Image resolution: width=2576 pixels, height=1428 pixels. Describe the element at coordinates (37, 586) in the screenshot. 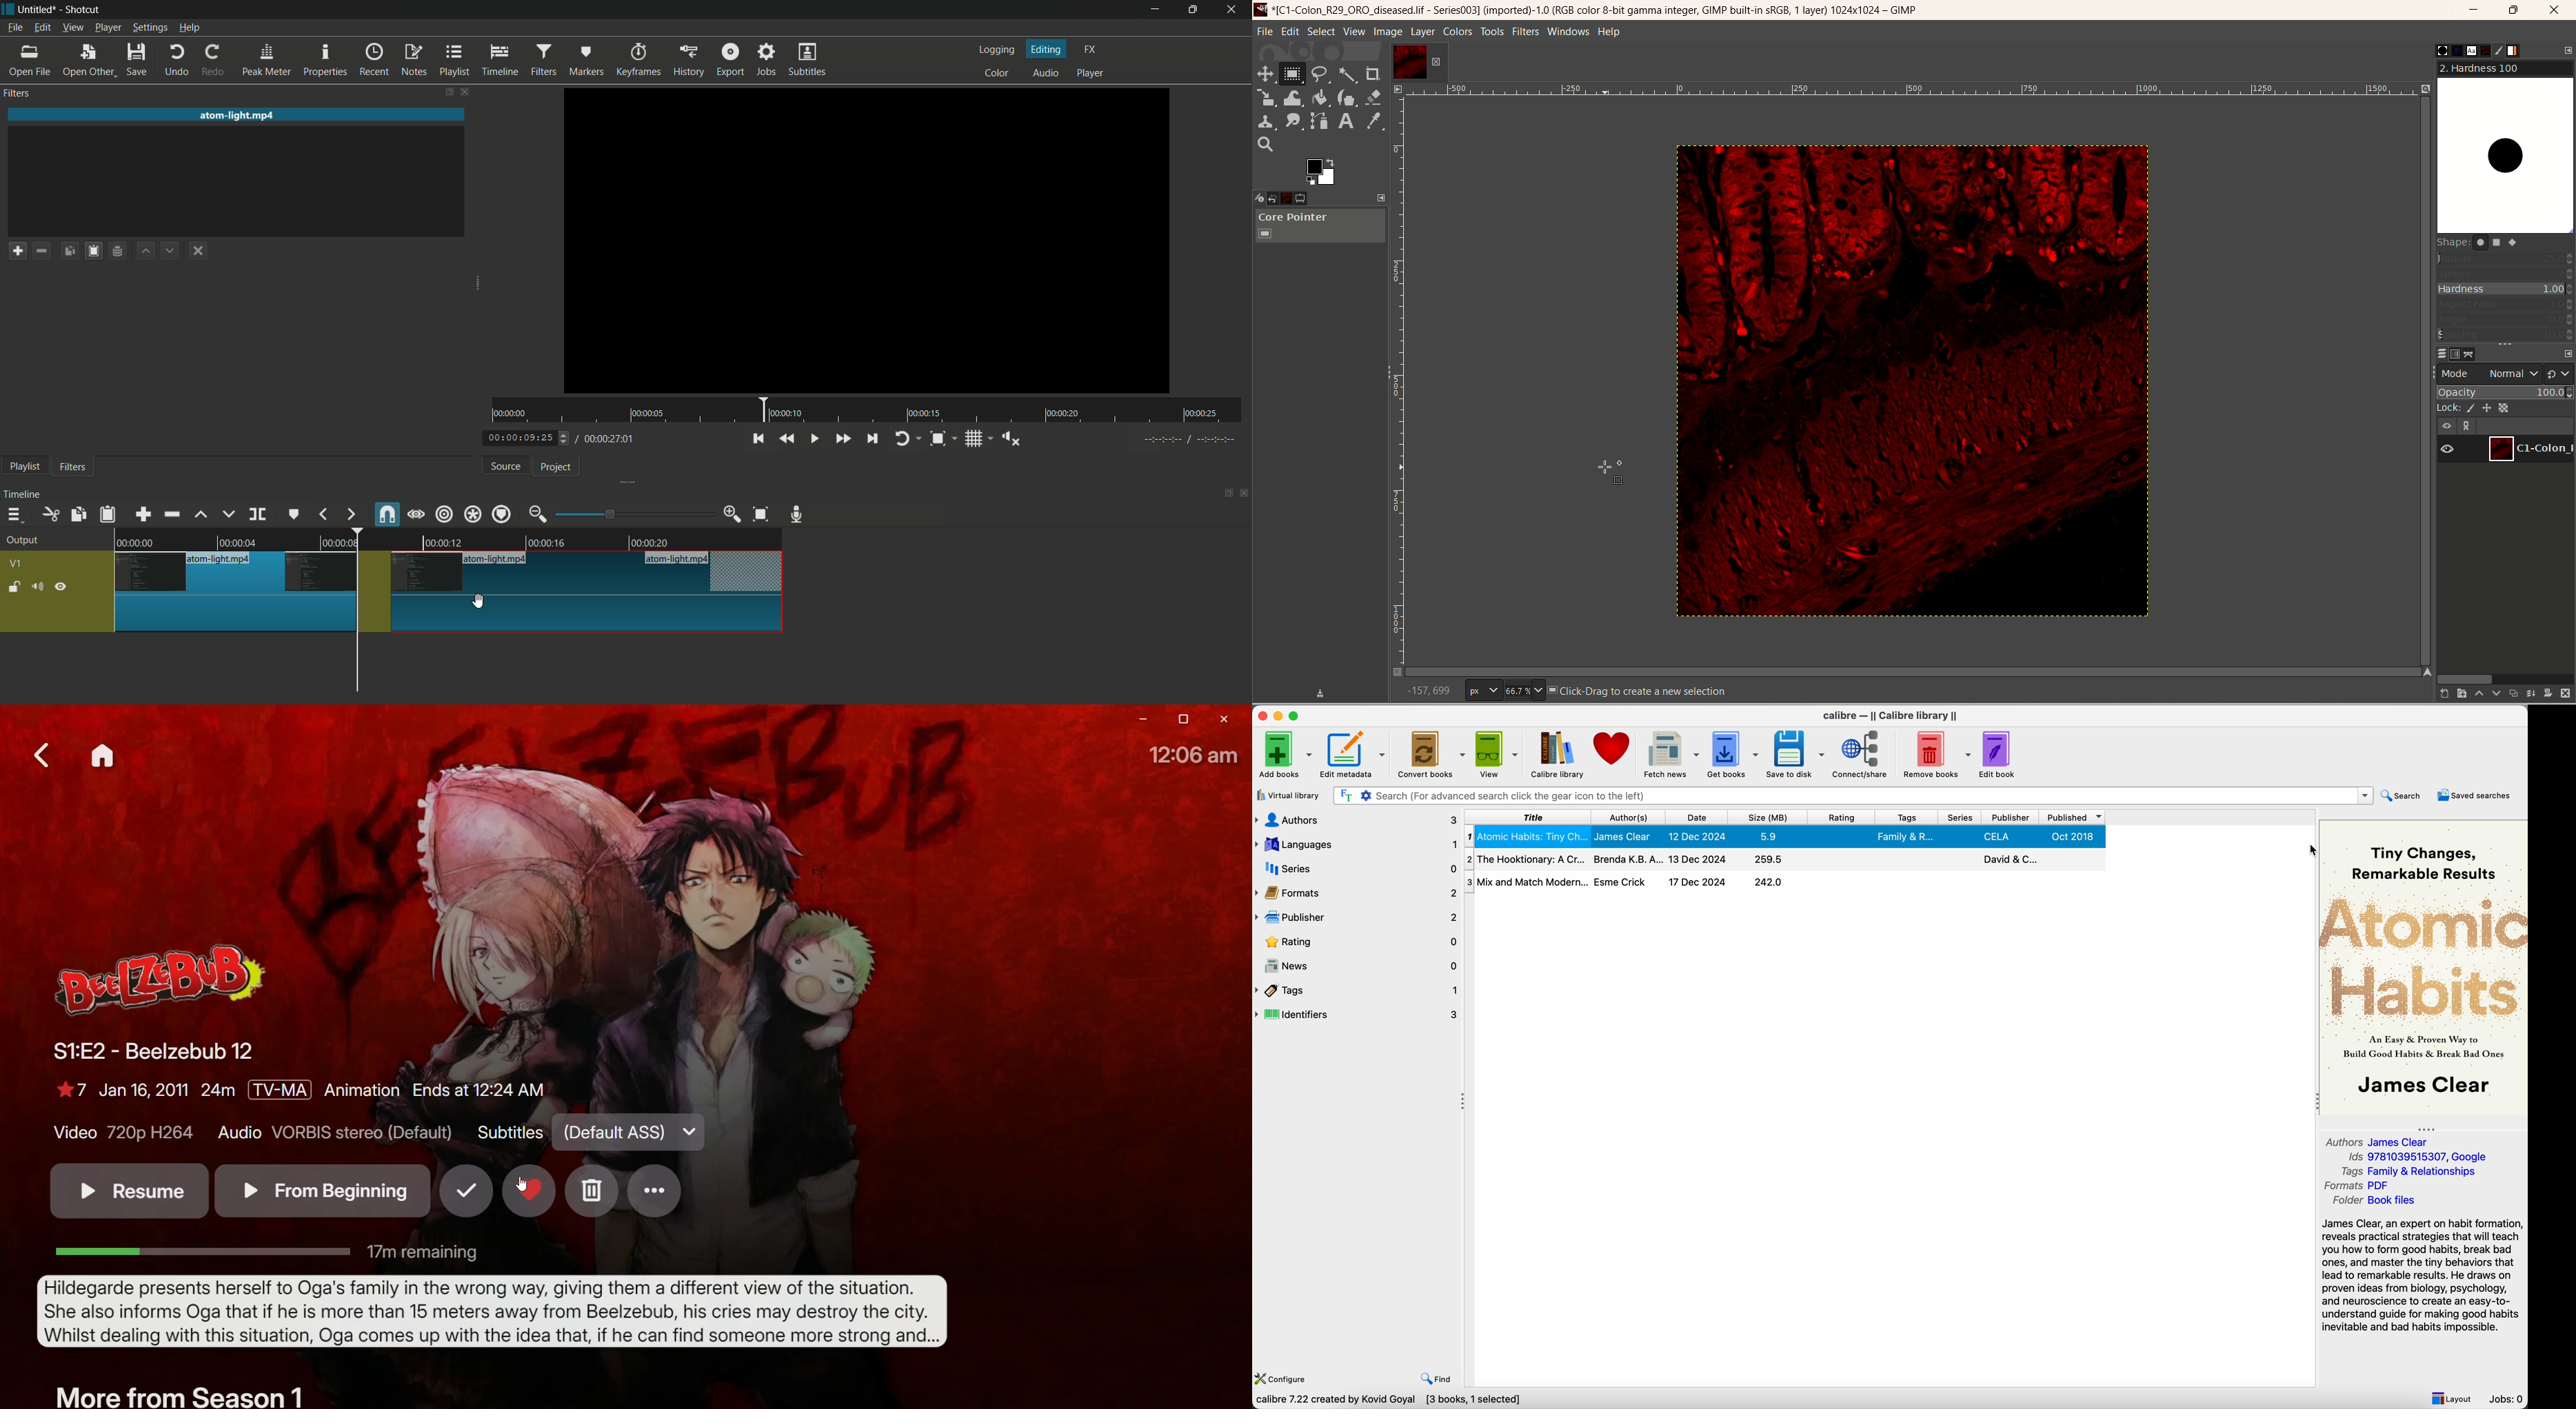

I see `mute` at that location.